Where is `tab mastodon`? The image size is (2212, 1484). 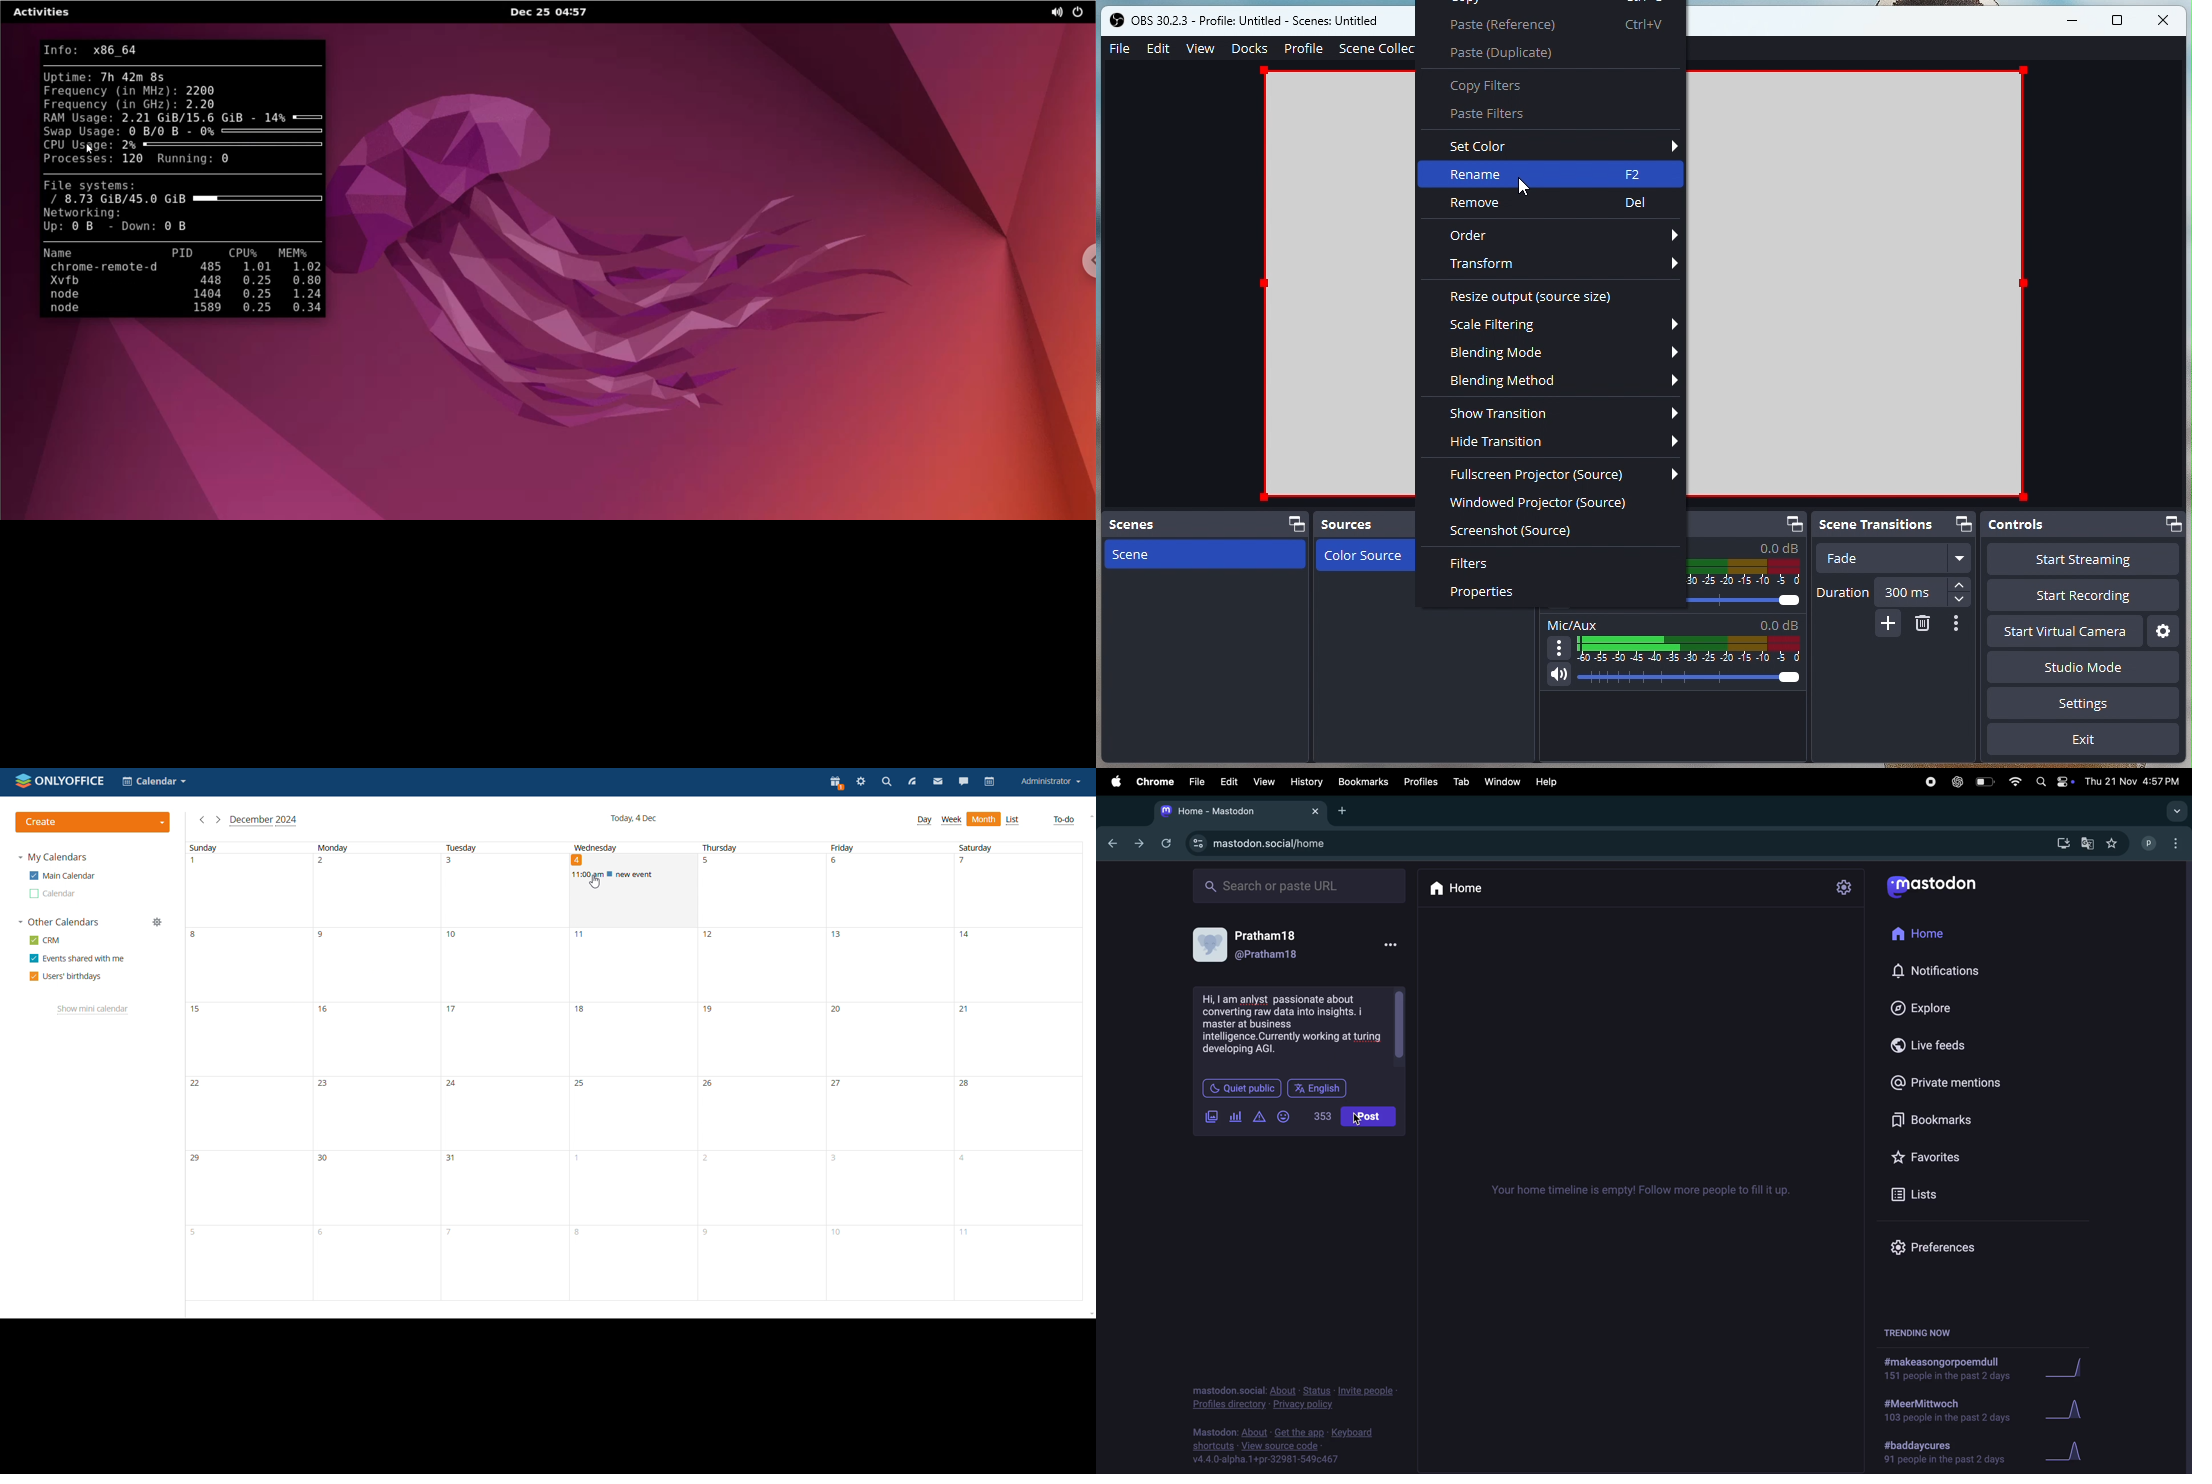 tab mastodon is located at coordinates (1240, 811).